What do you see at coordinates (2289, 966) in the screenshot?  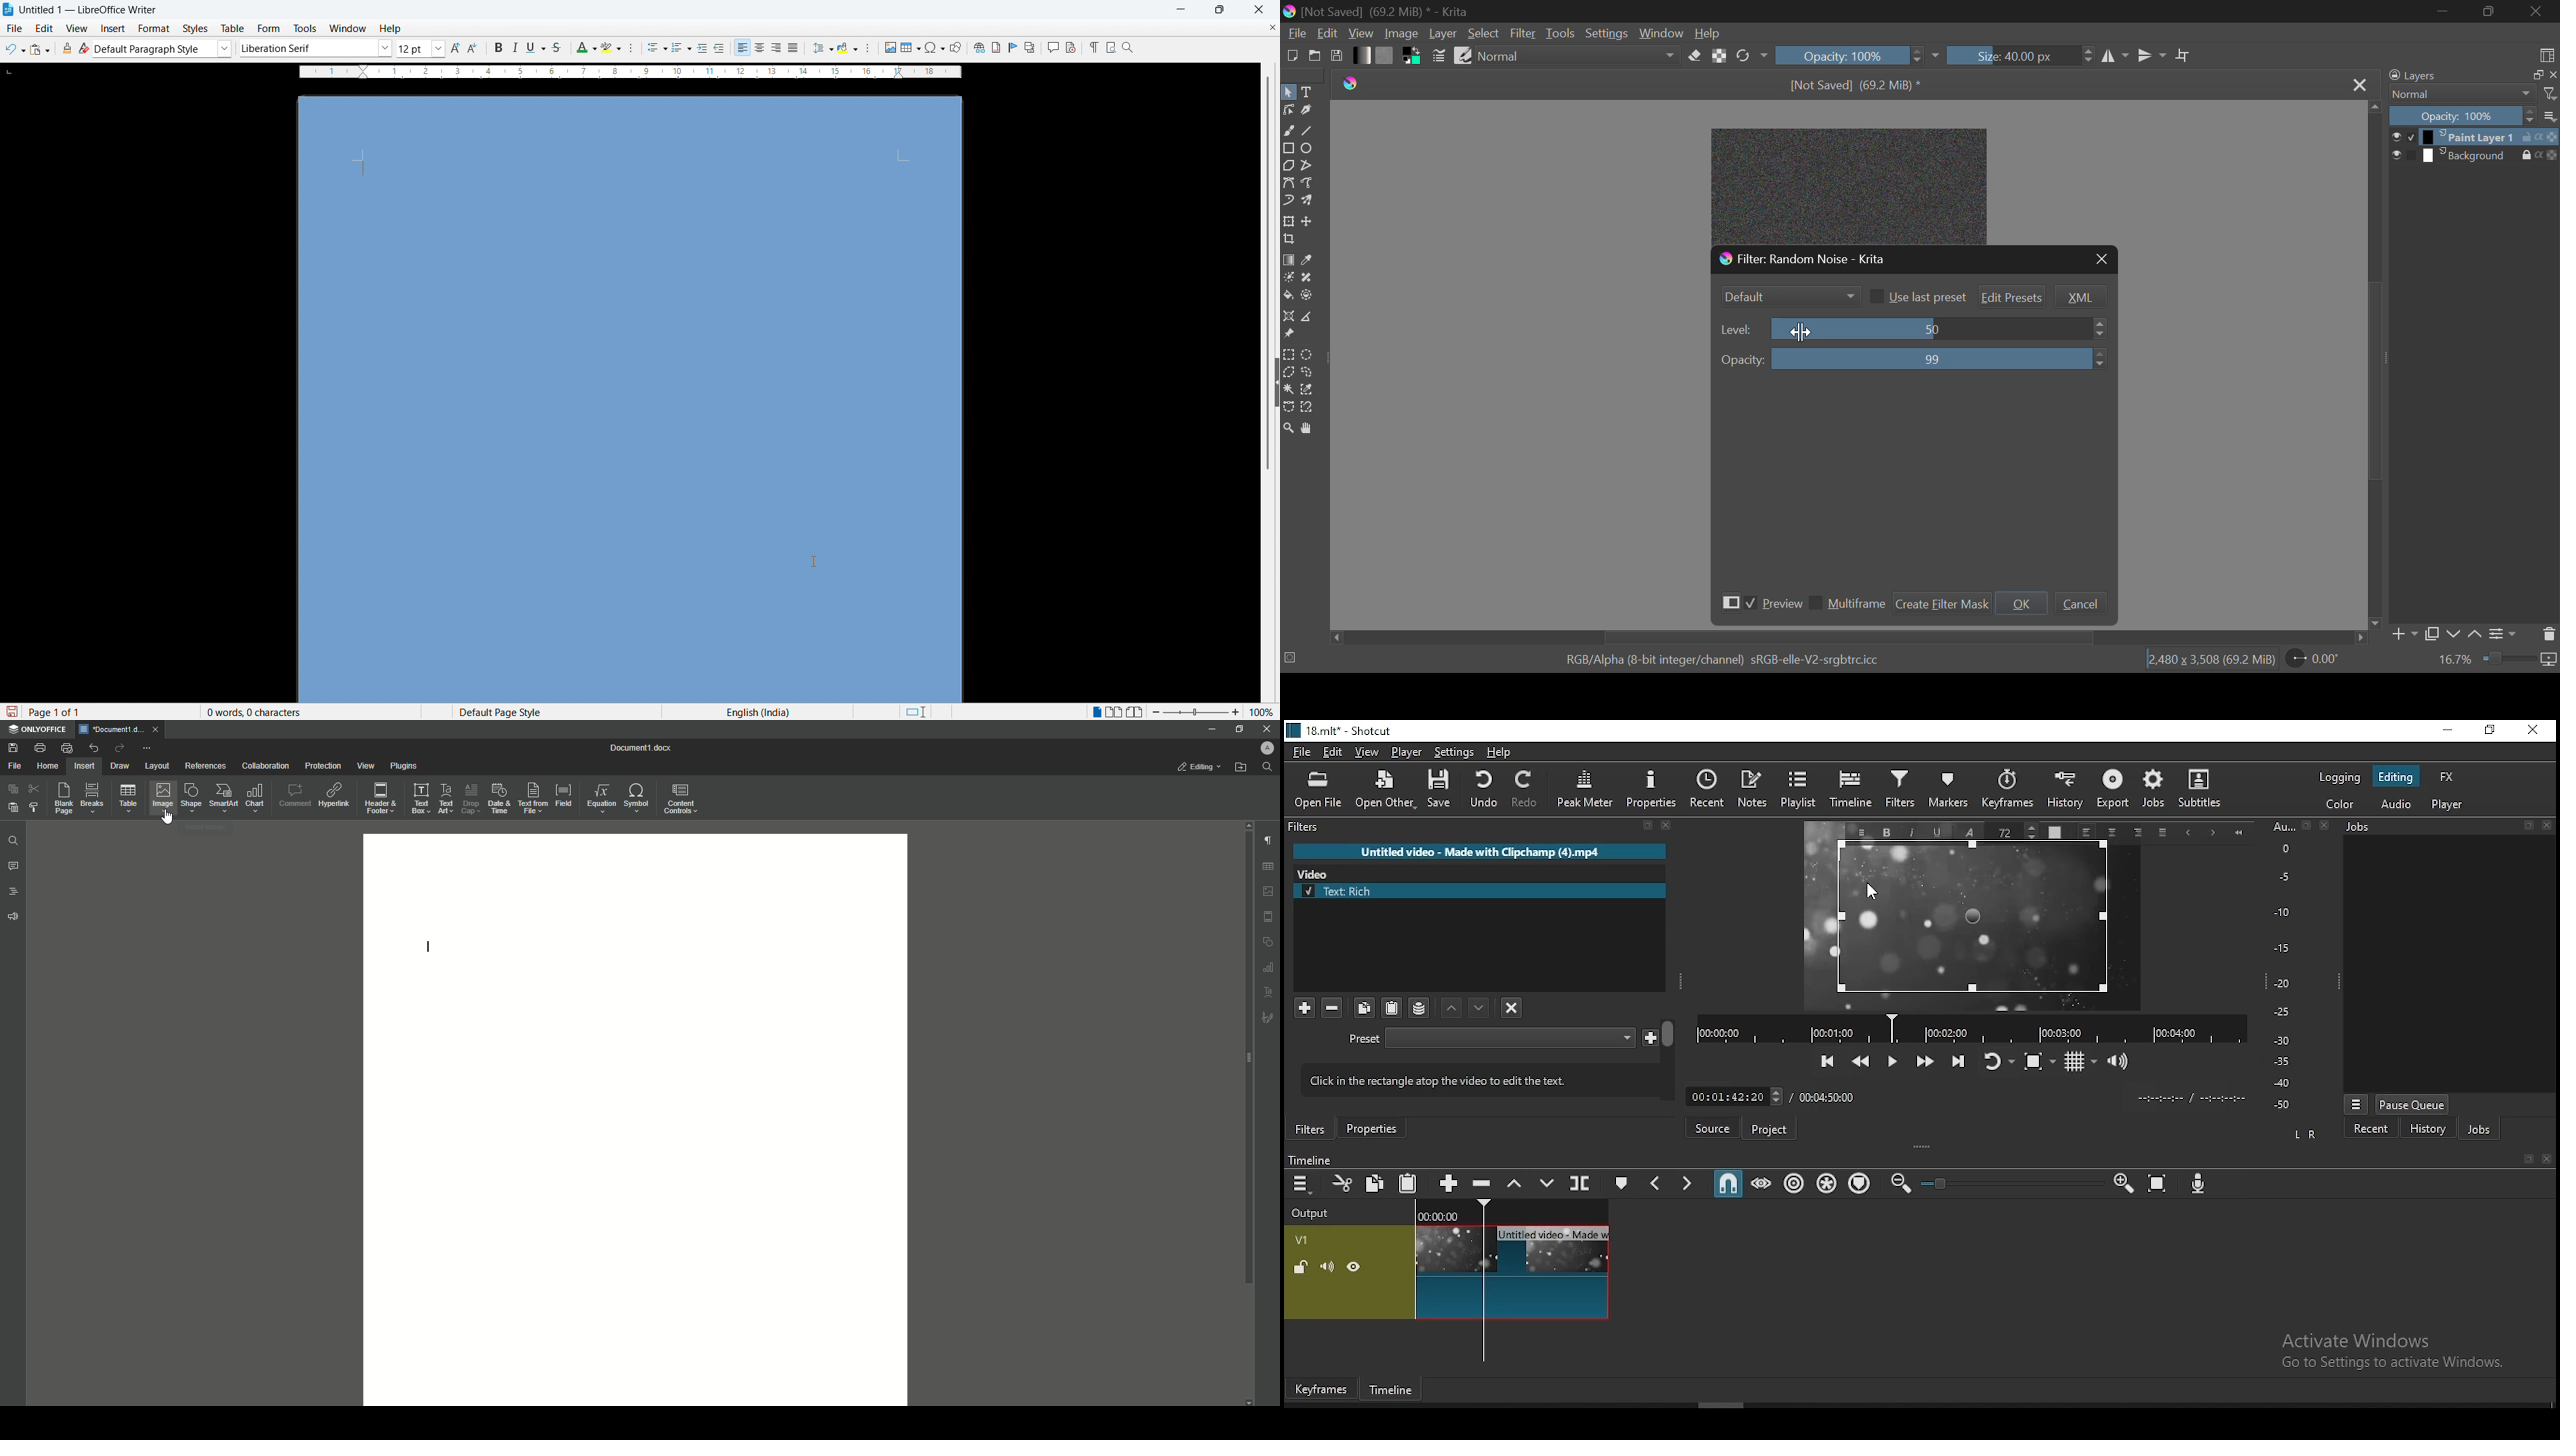 I see `Audio Level` at bounding box center [2289, 966].